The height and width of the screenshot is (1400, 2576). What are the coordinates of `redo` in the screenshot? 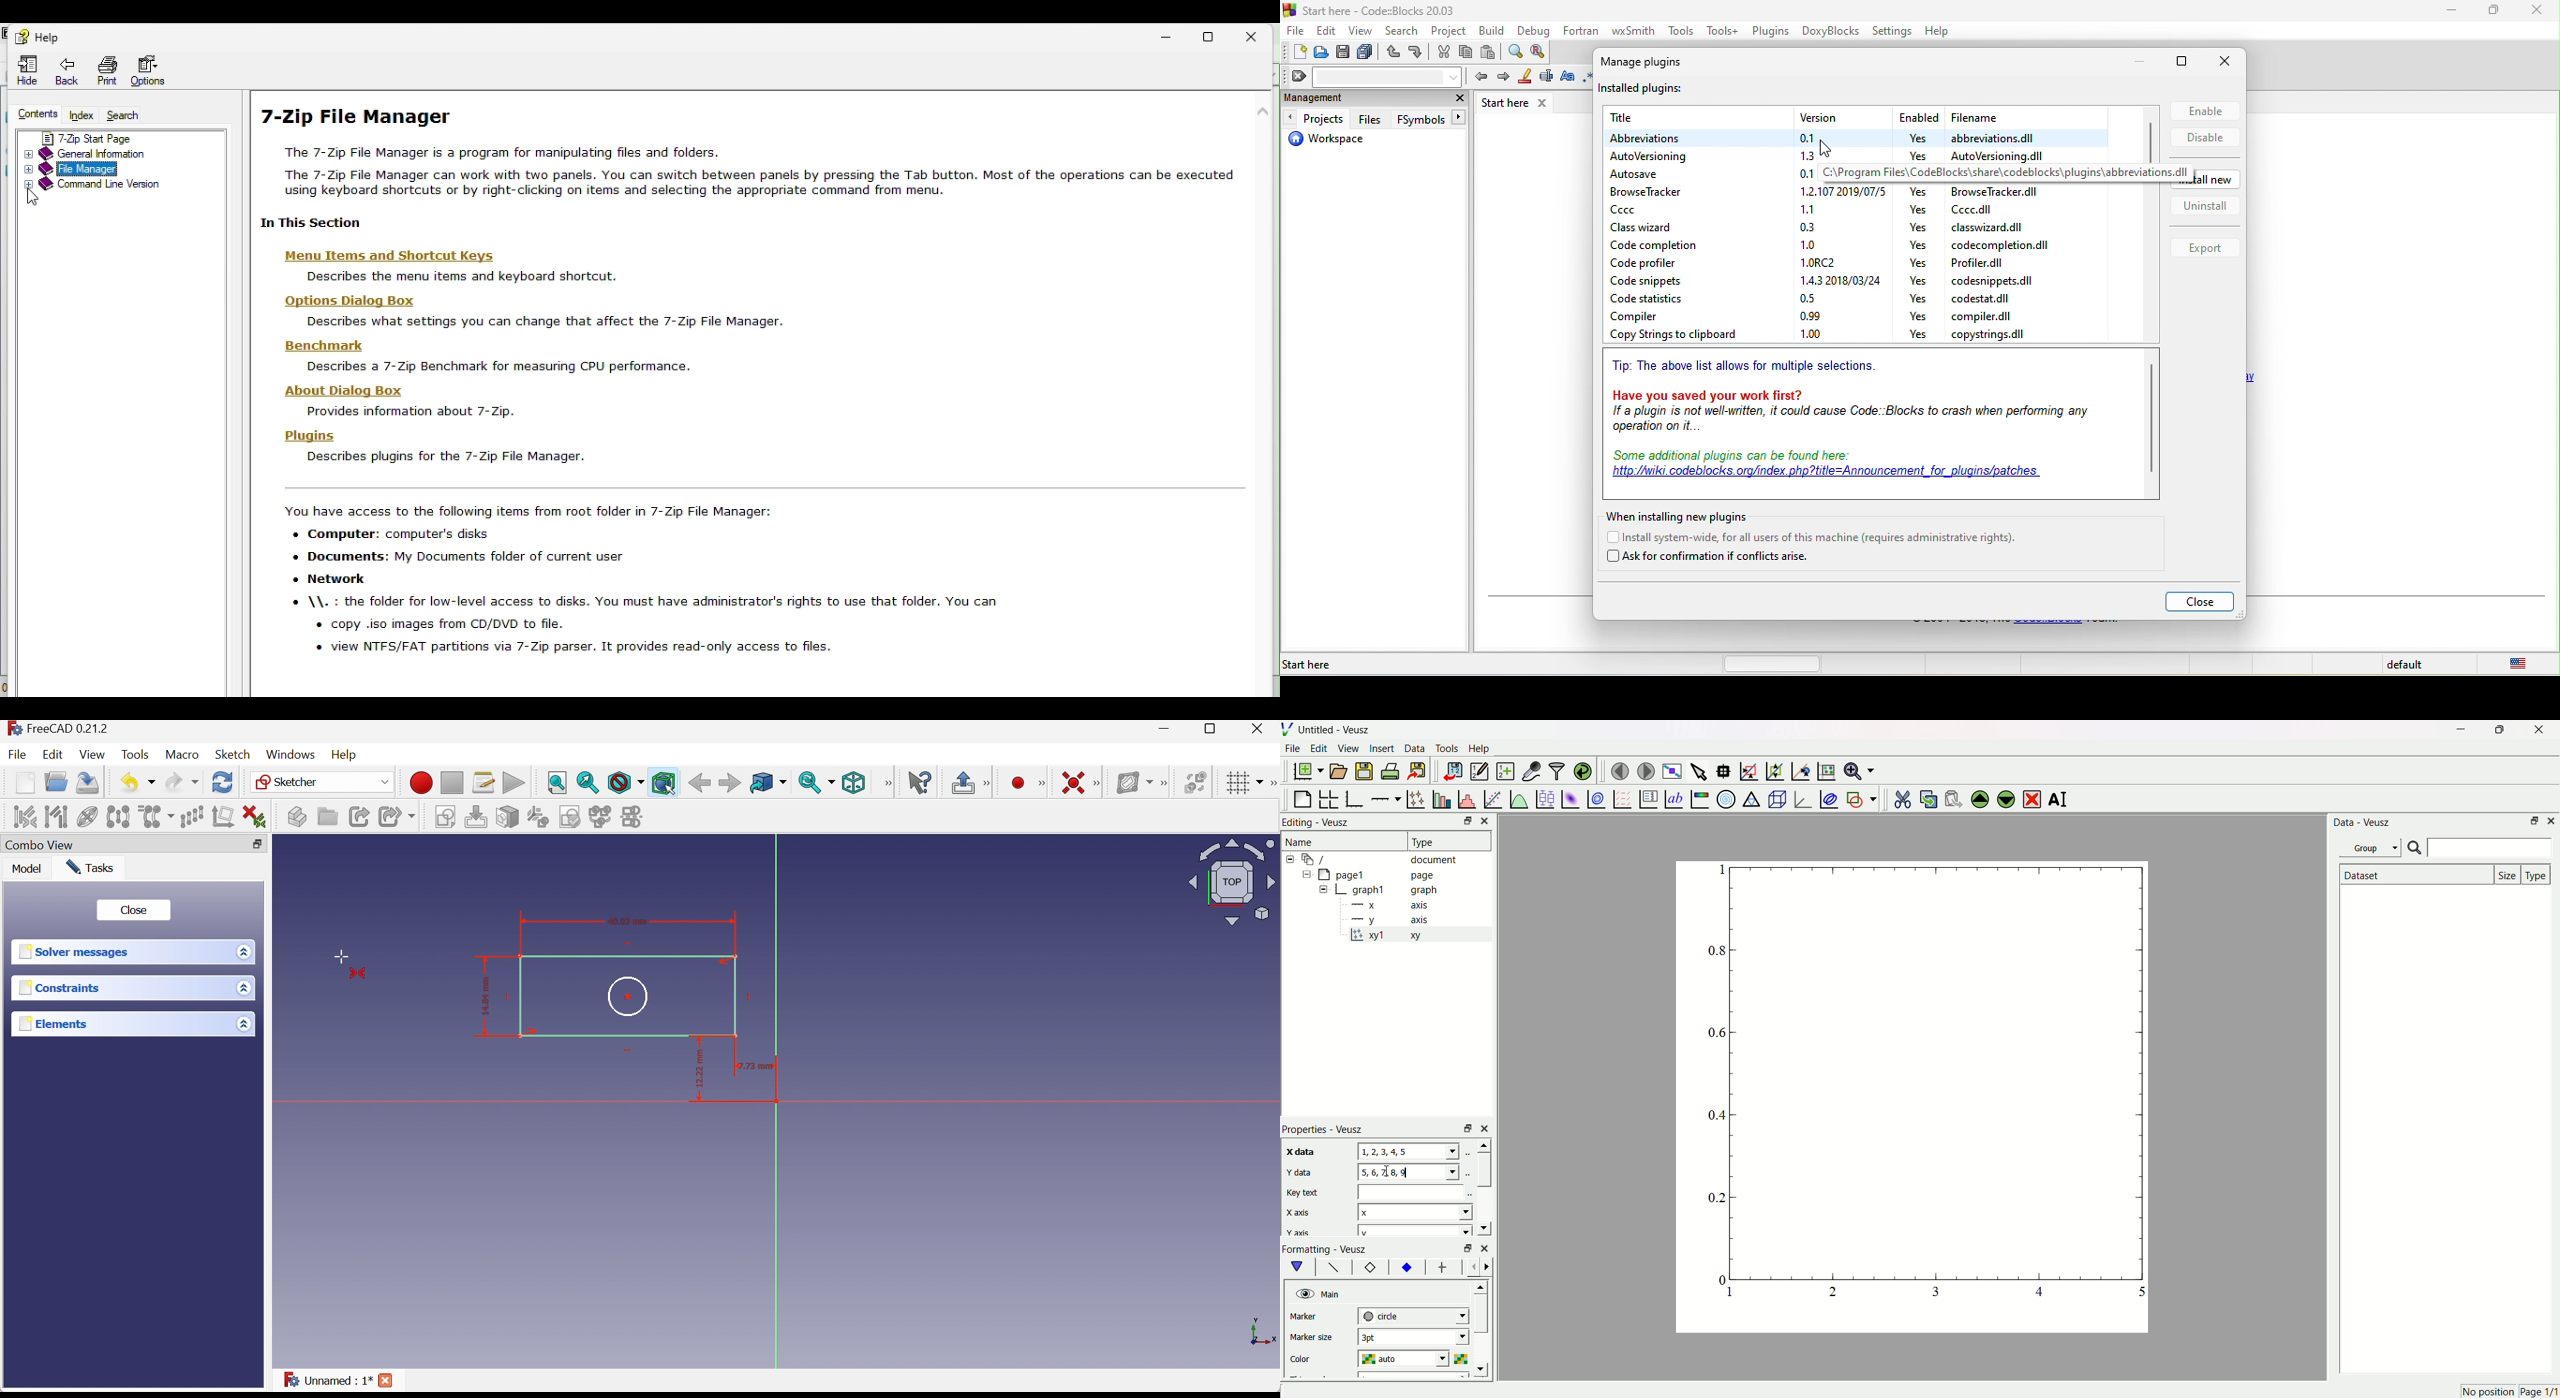 It's located at (1415, 52).